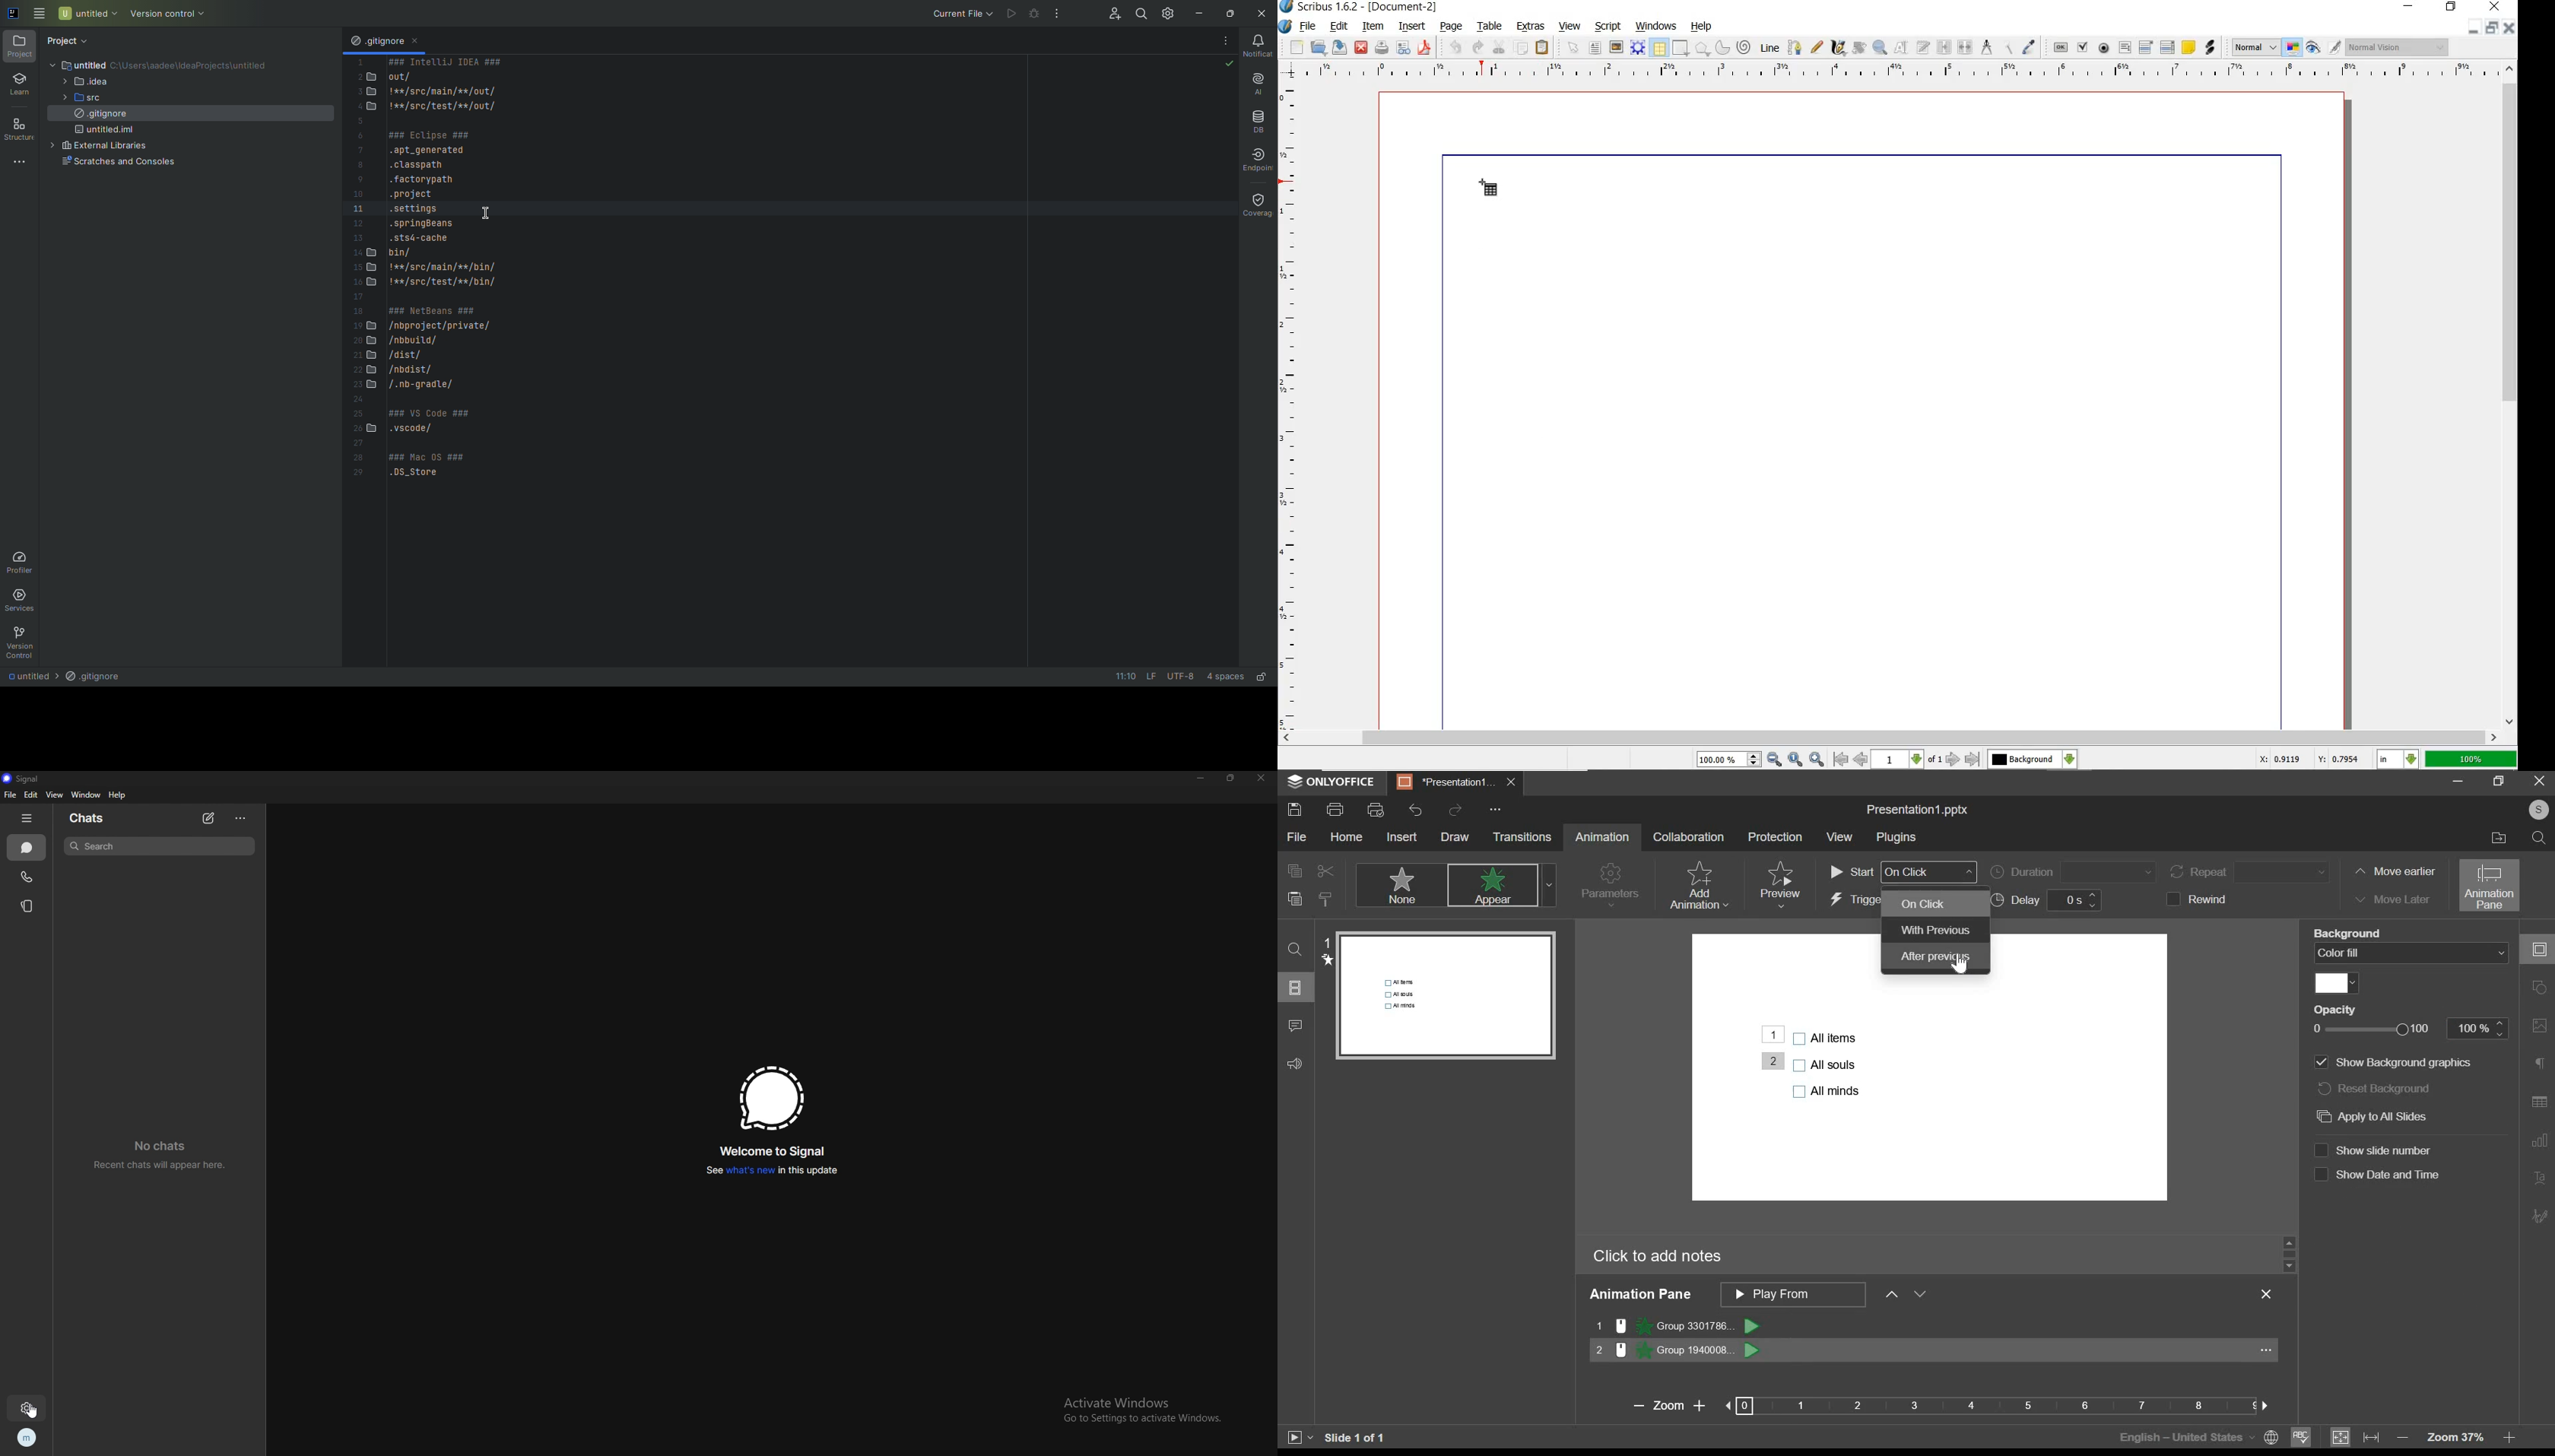 Image resolution: width=2576 pixels, height=1456 pixels. What do you see at coordinates (1297, 47) in the screenshot?
I see `new` at bounding box center [1297, 47].